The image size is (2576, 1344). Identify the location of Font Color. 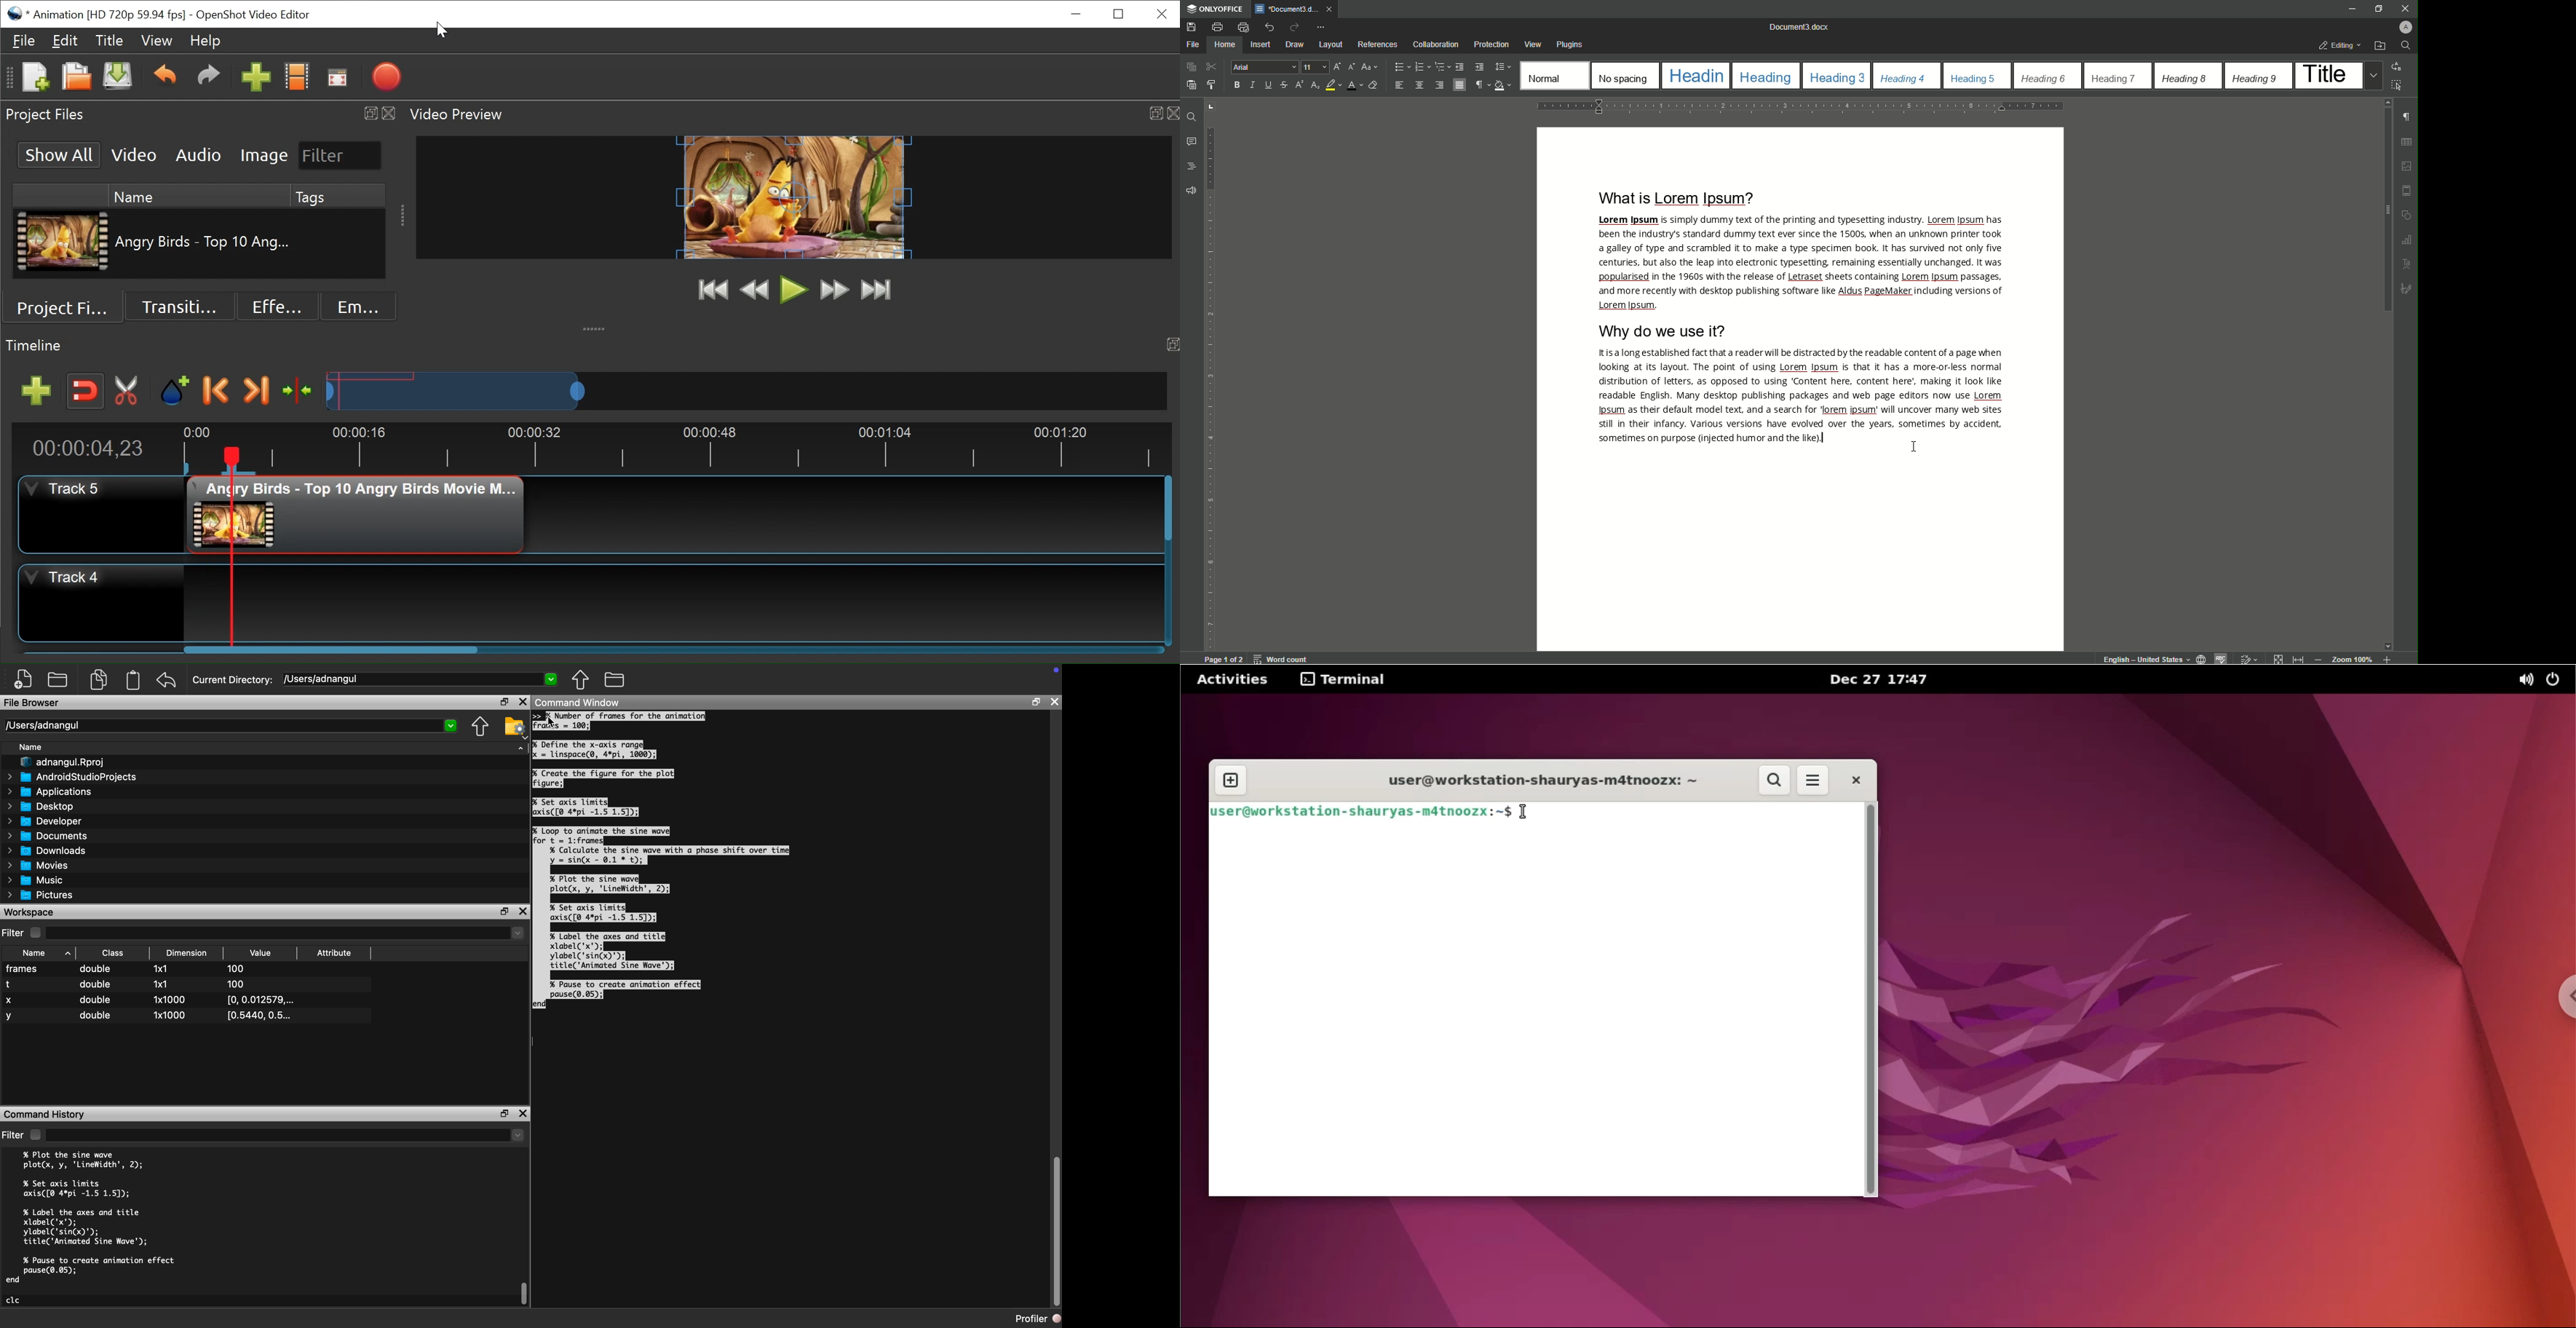
(1351, 85).